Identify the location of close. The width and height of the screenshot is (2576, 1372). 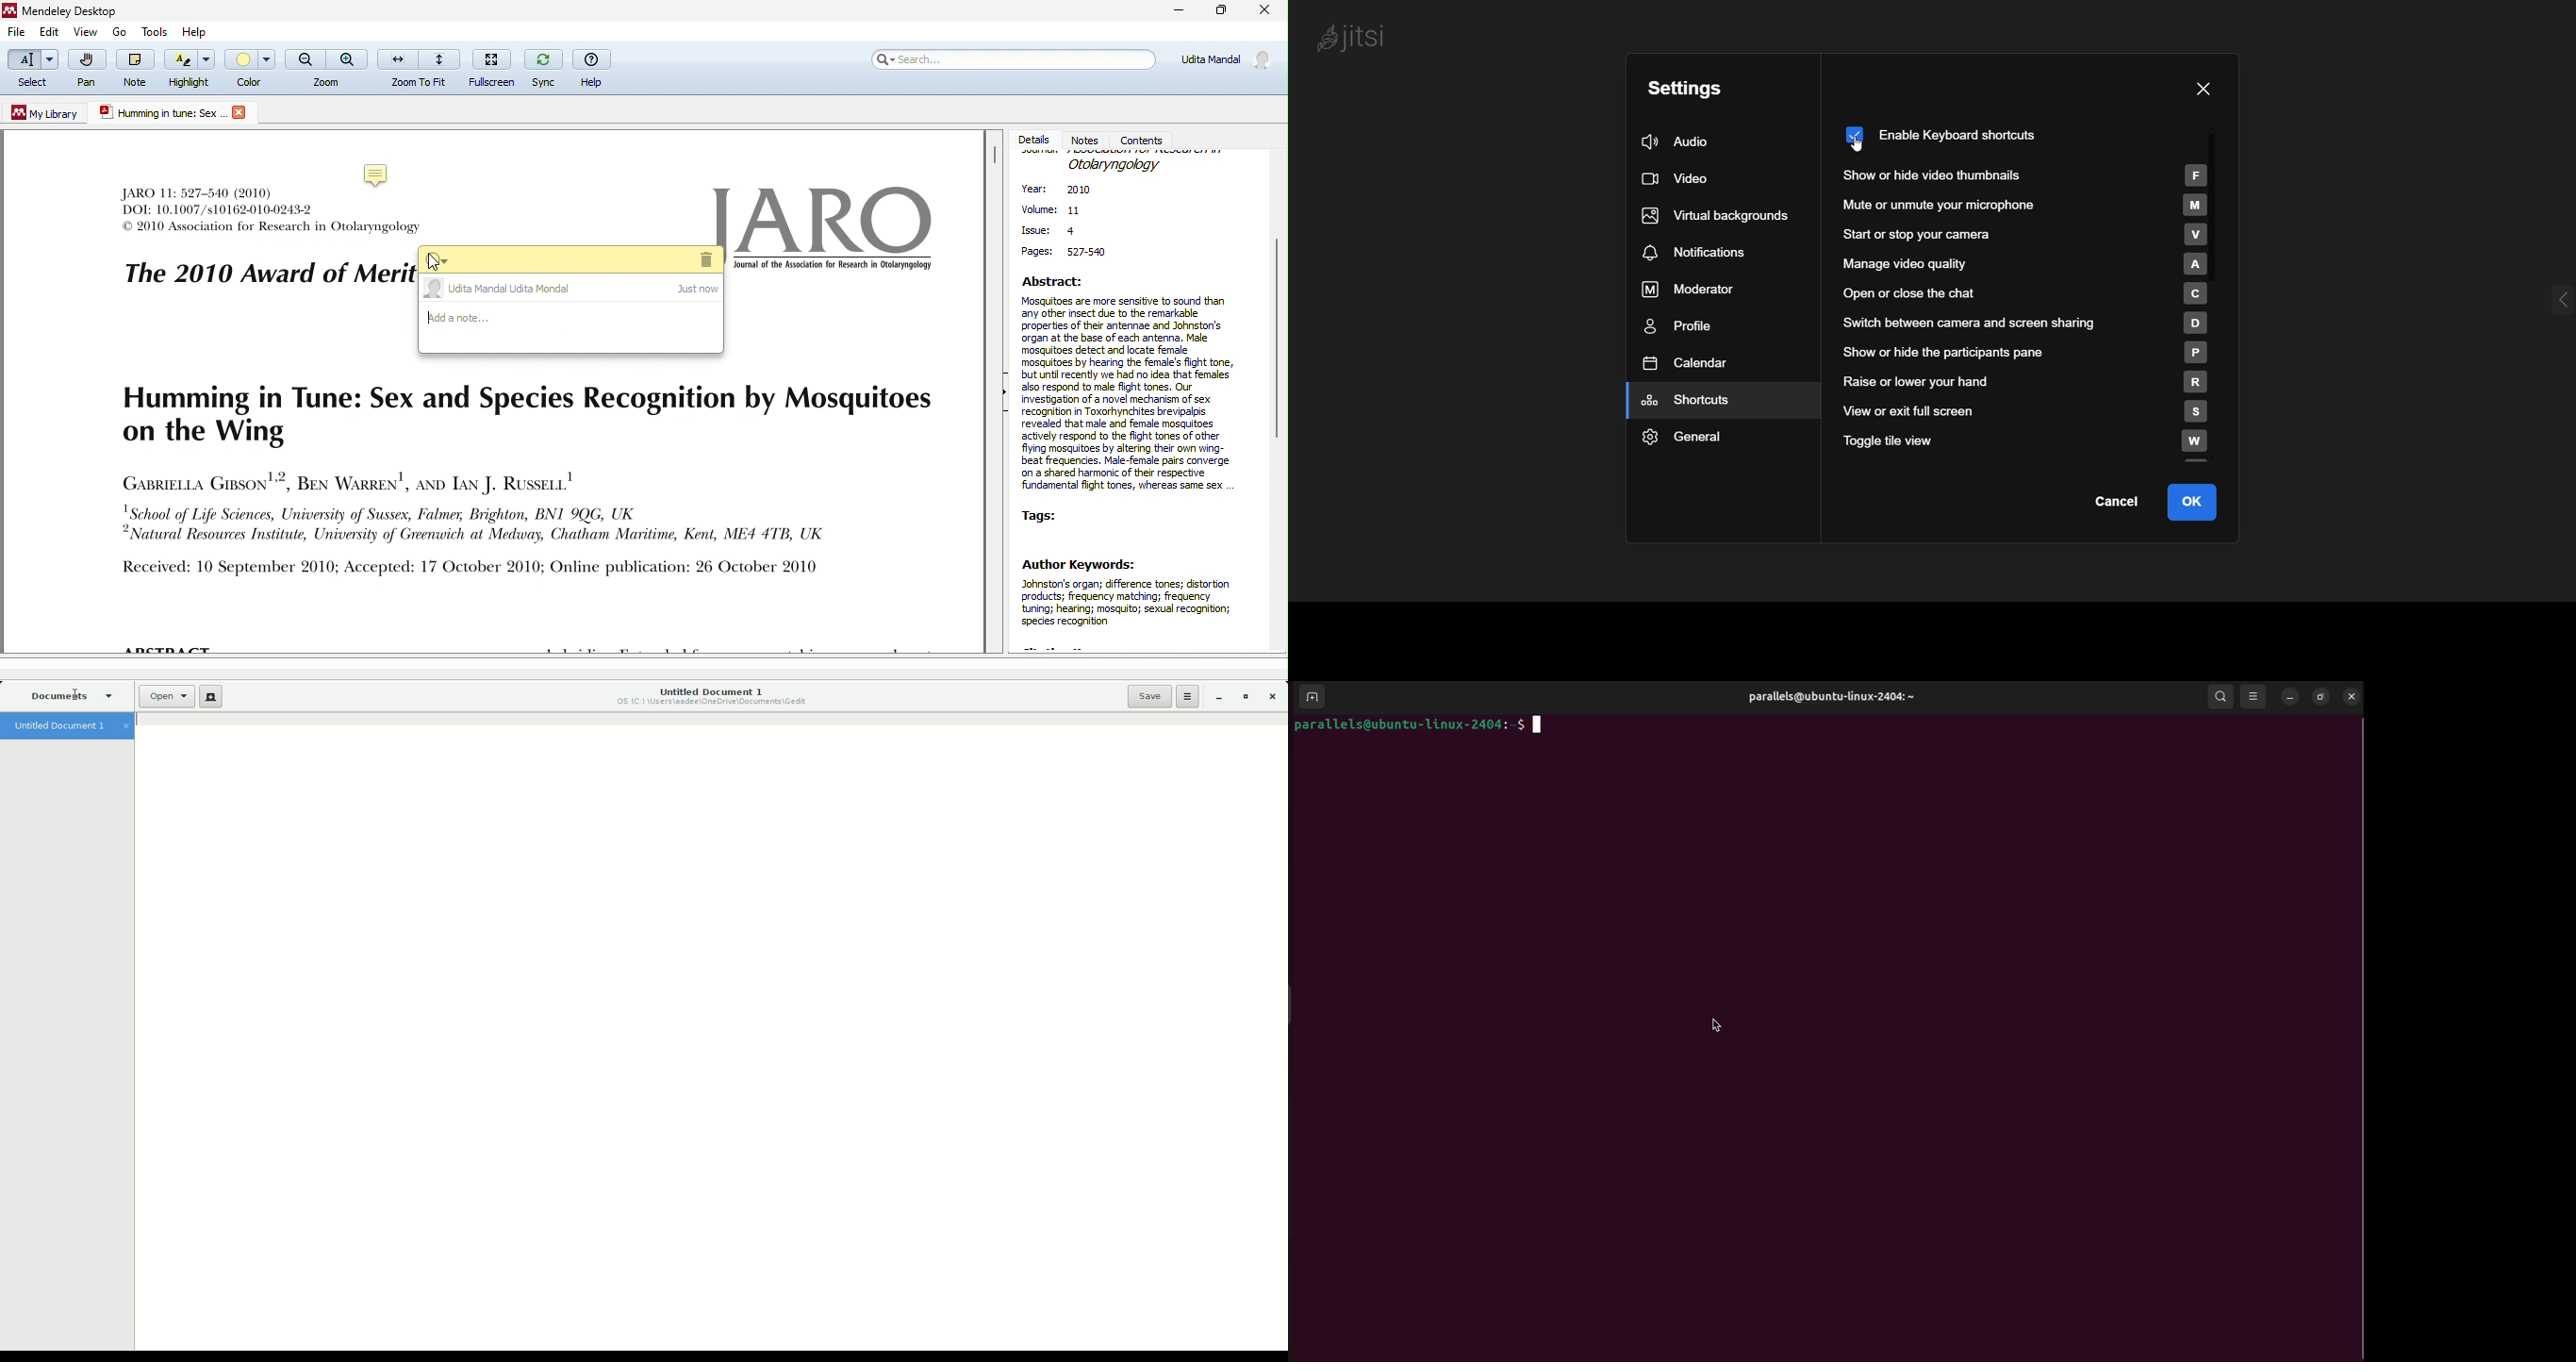
(2352, 694).